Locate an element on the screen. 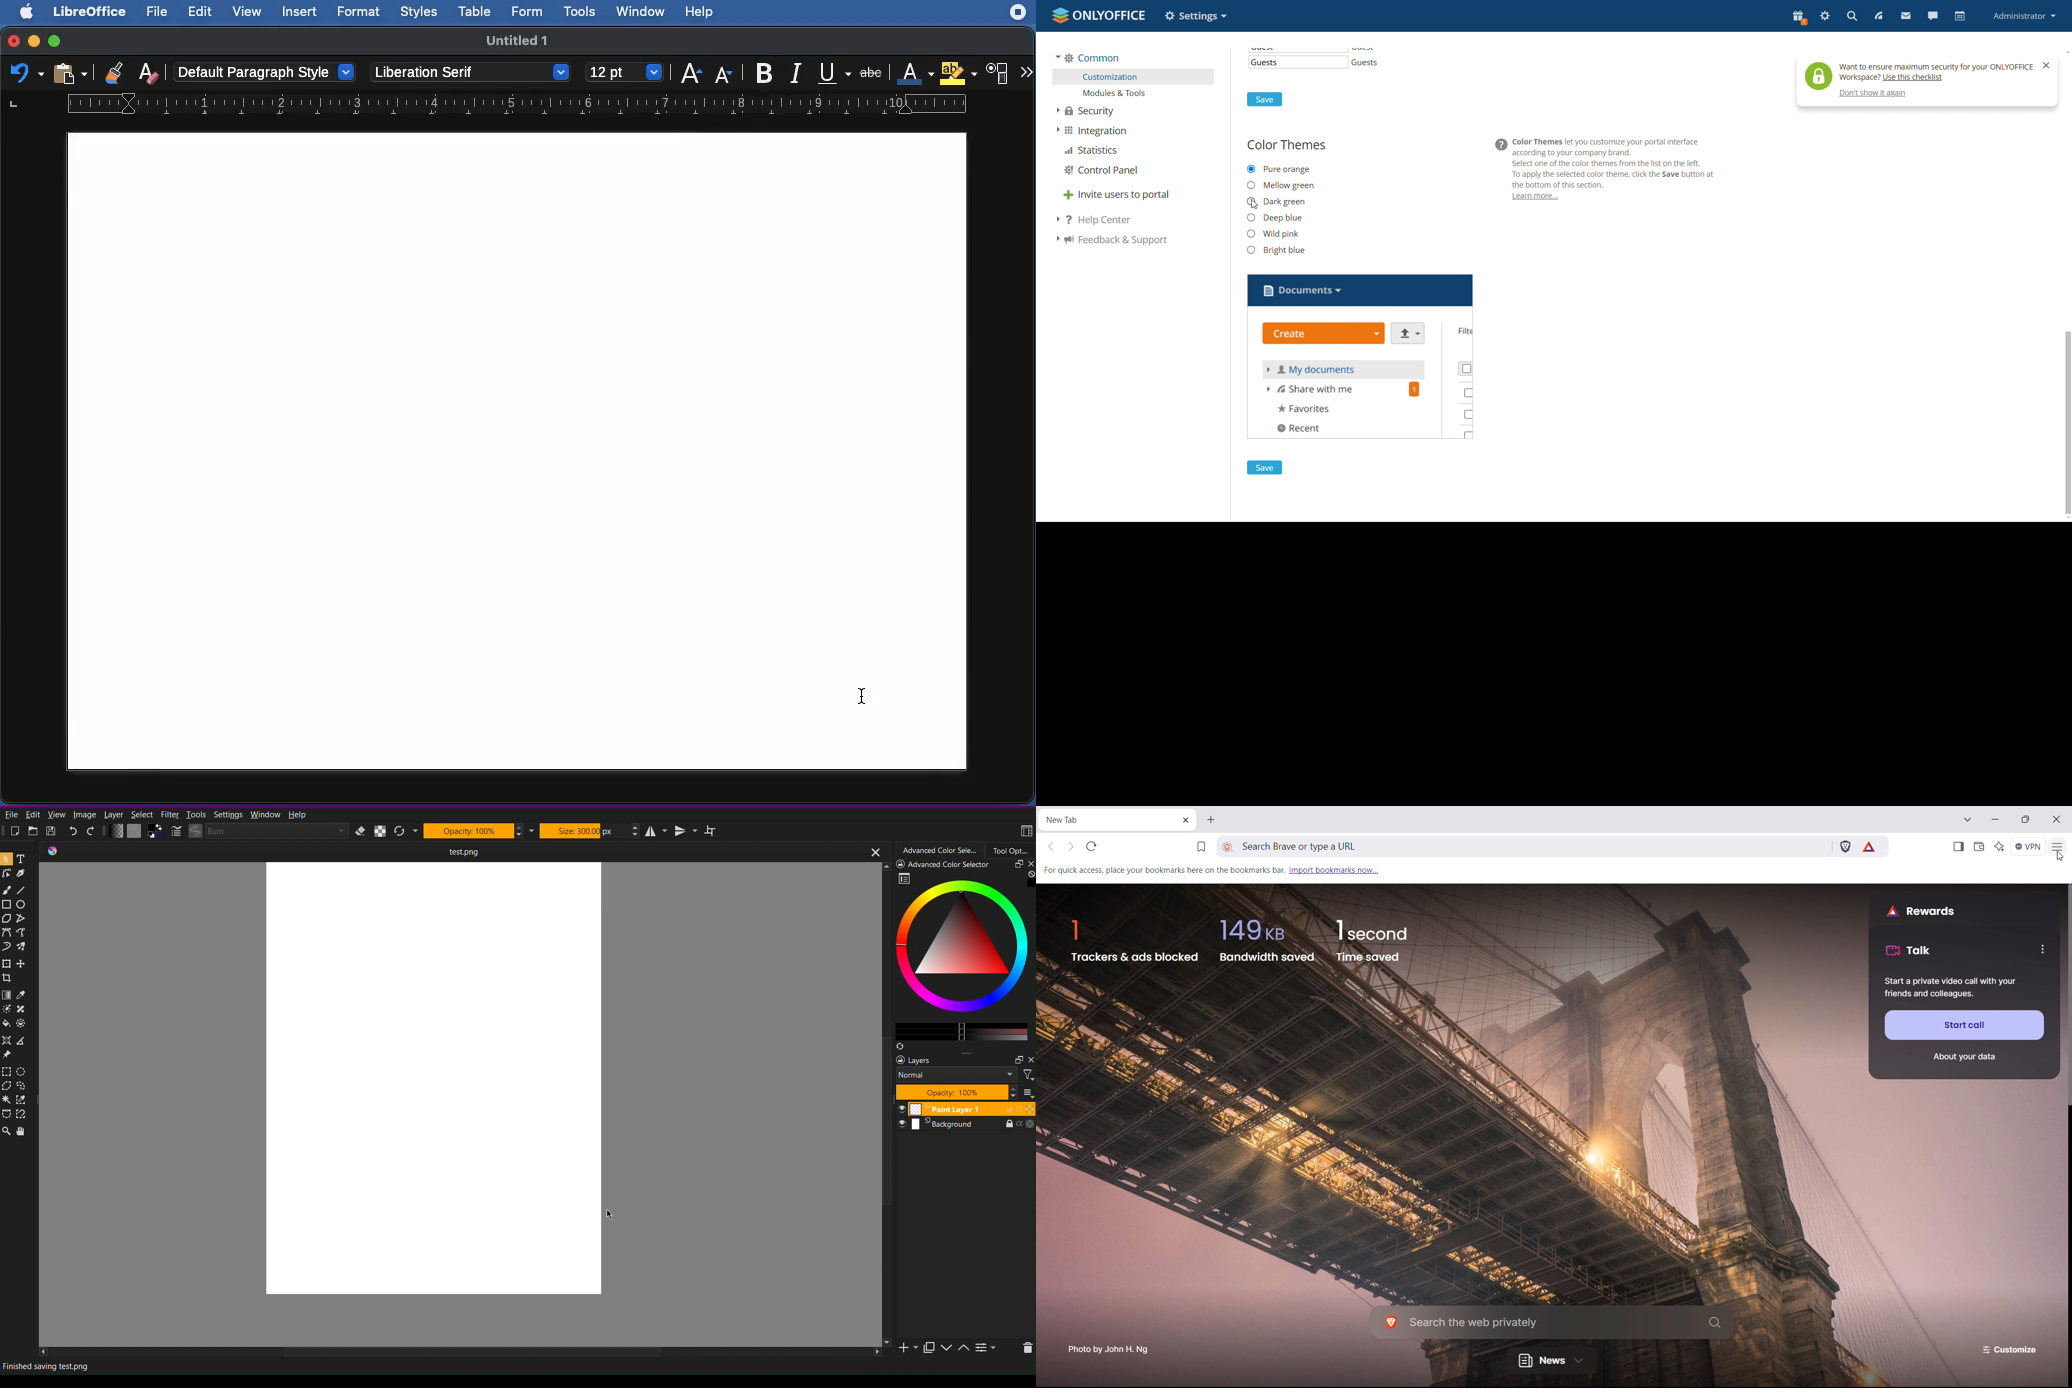  1 second Time saved is located at coordinates (1378, 940).